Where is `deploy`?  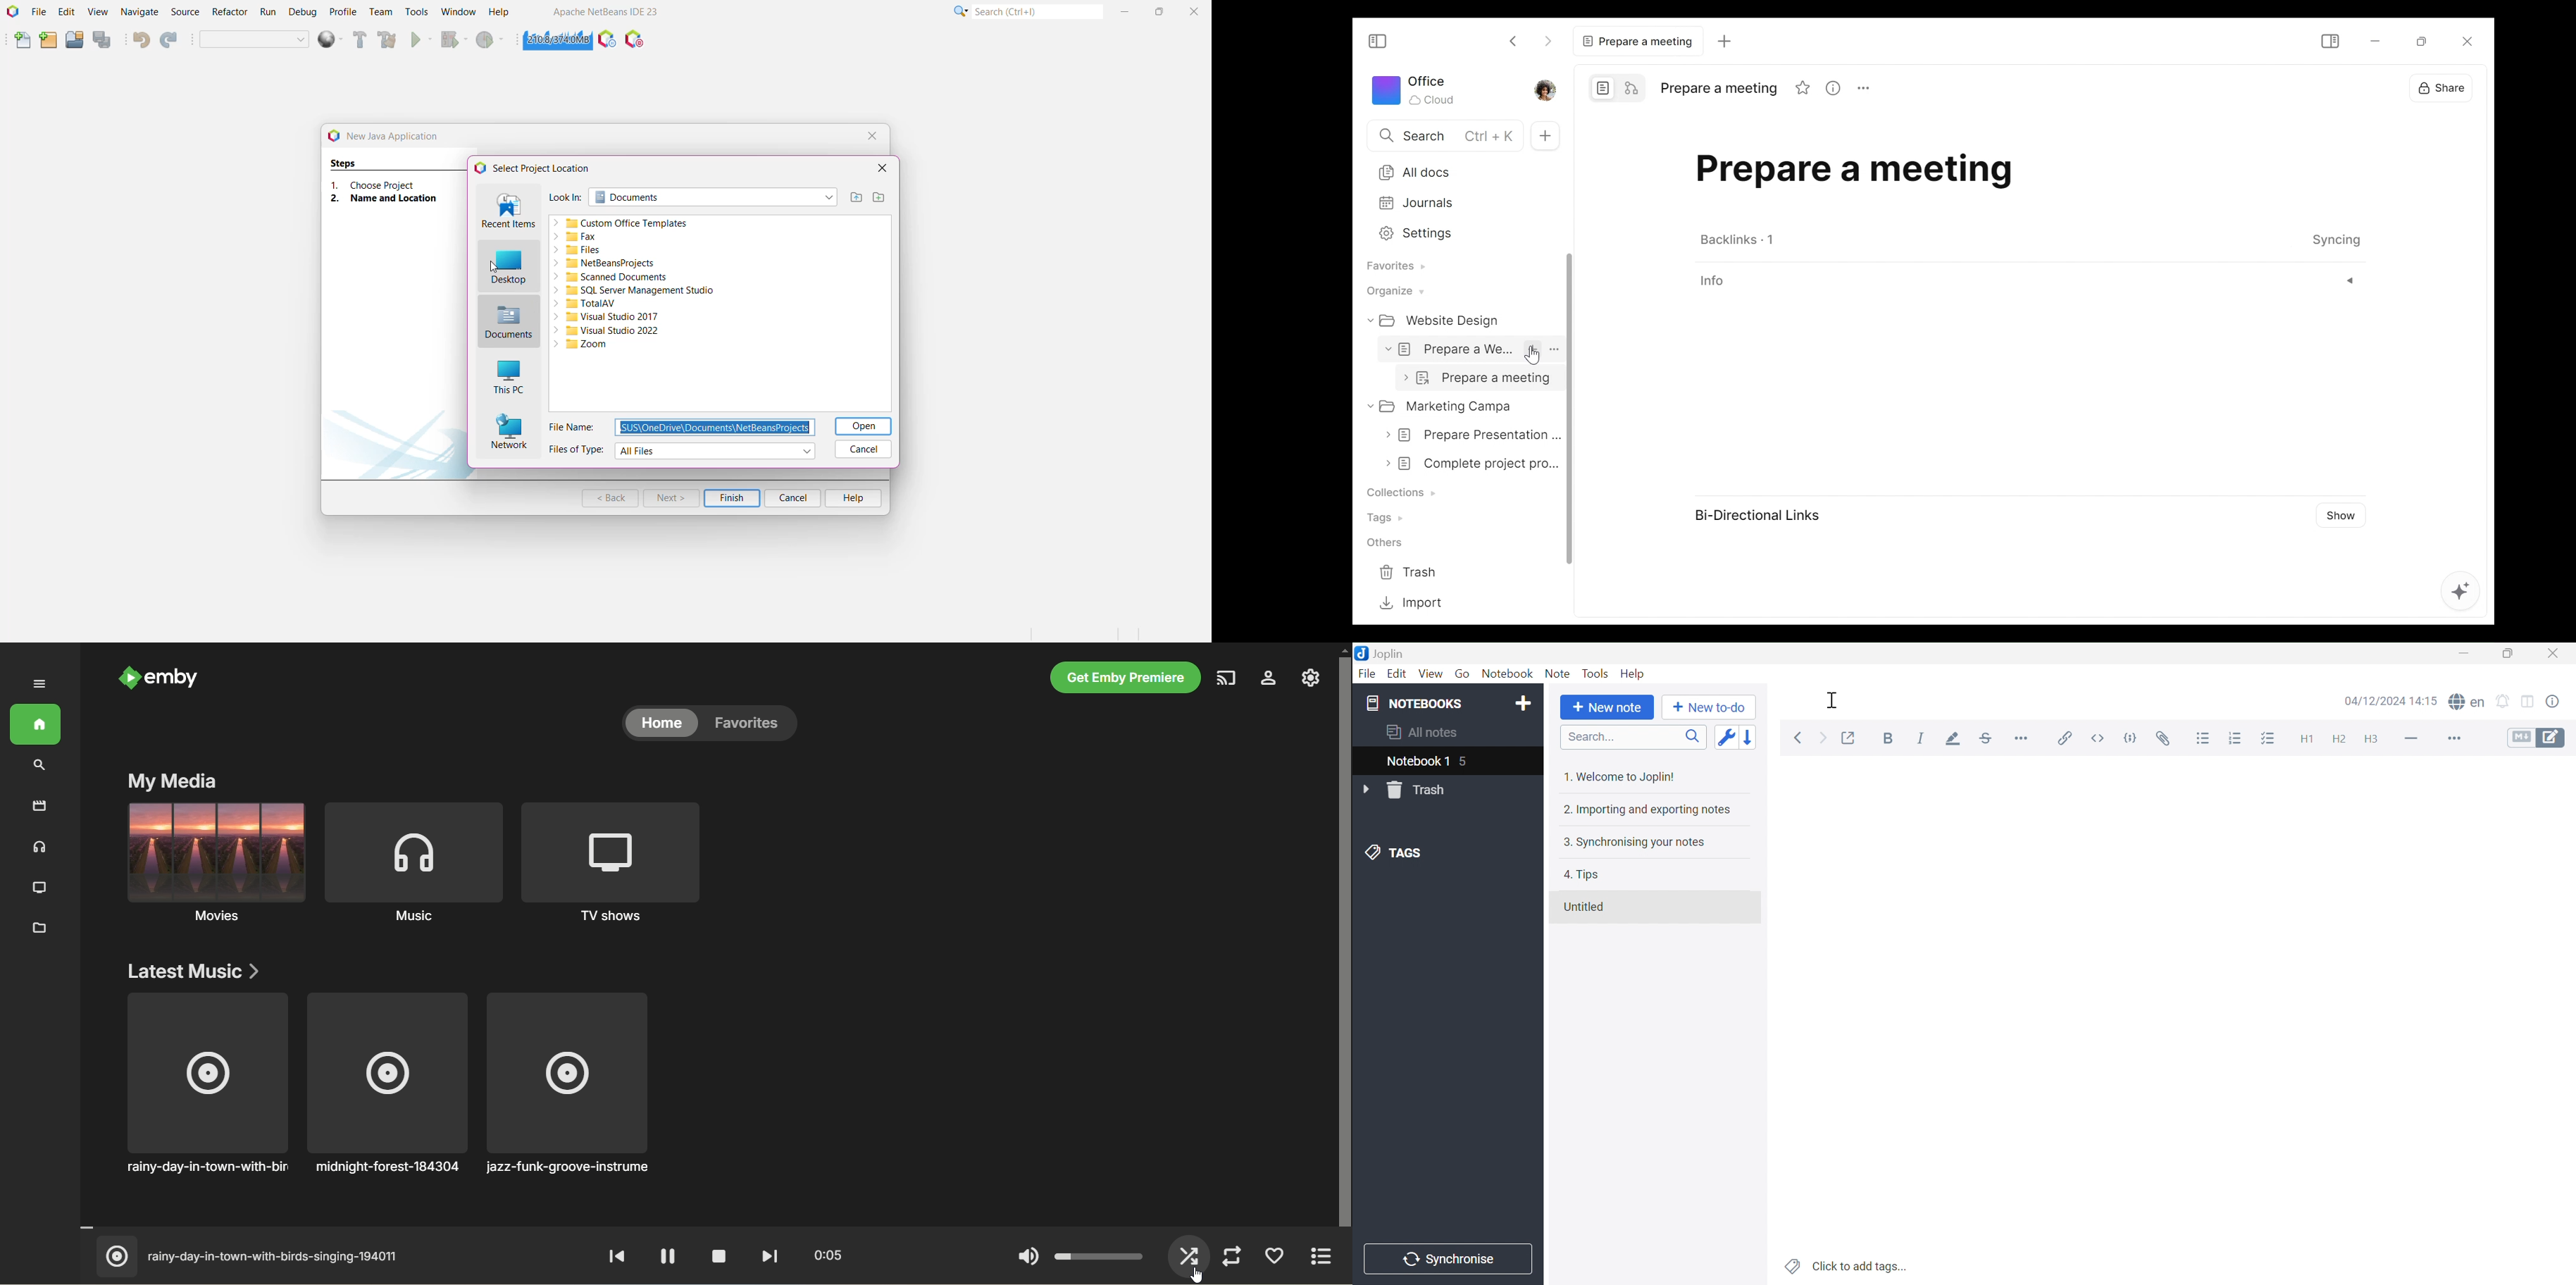
deploy is located at coordinates (329, 40).